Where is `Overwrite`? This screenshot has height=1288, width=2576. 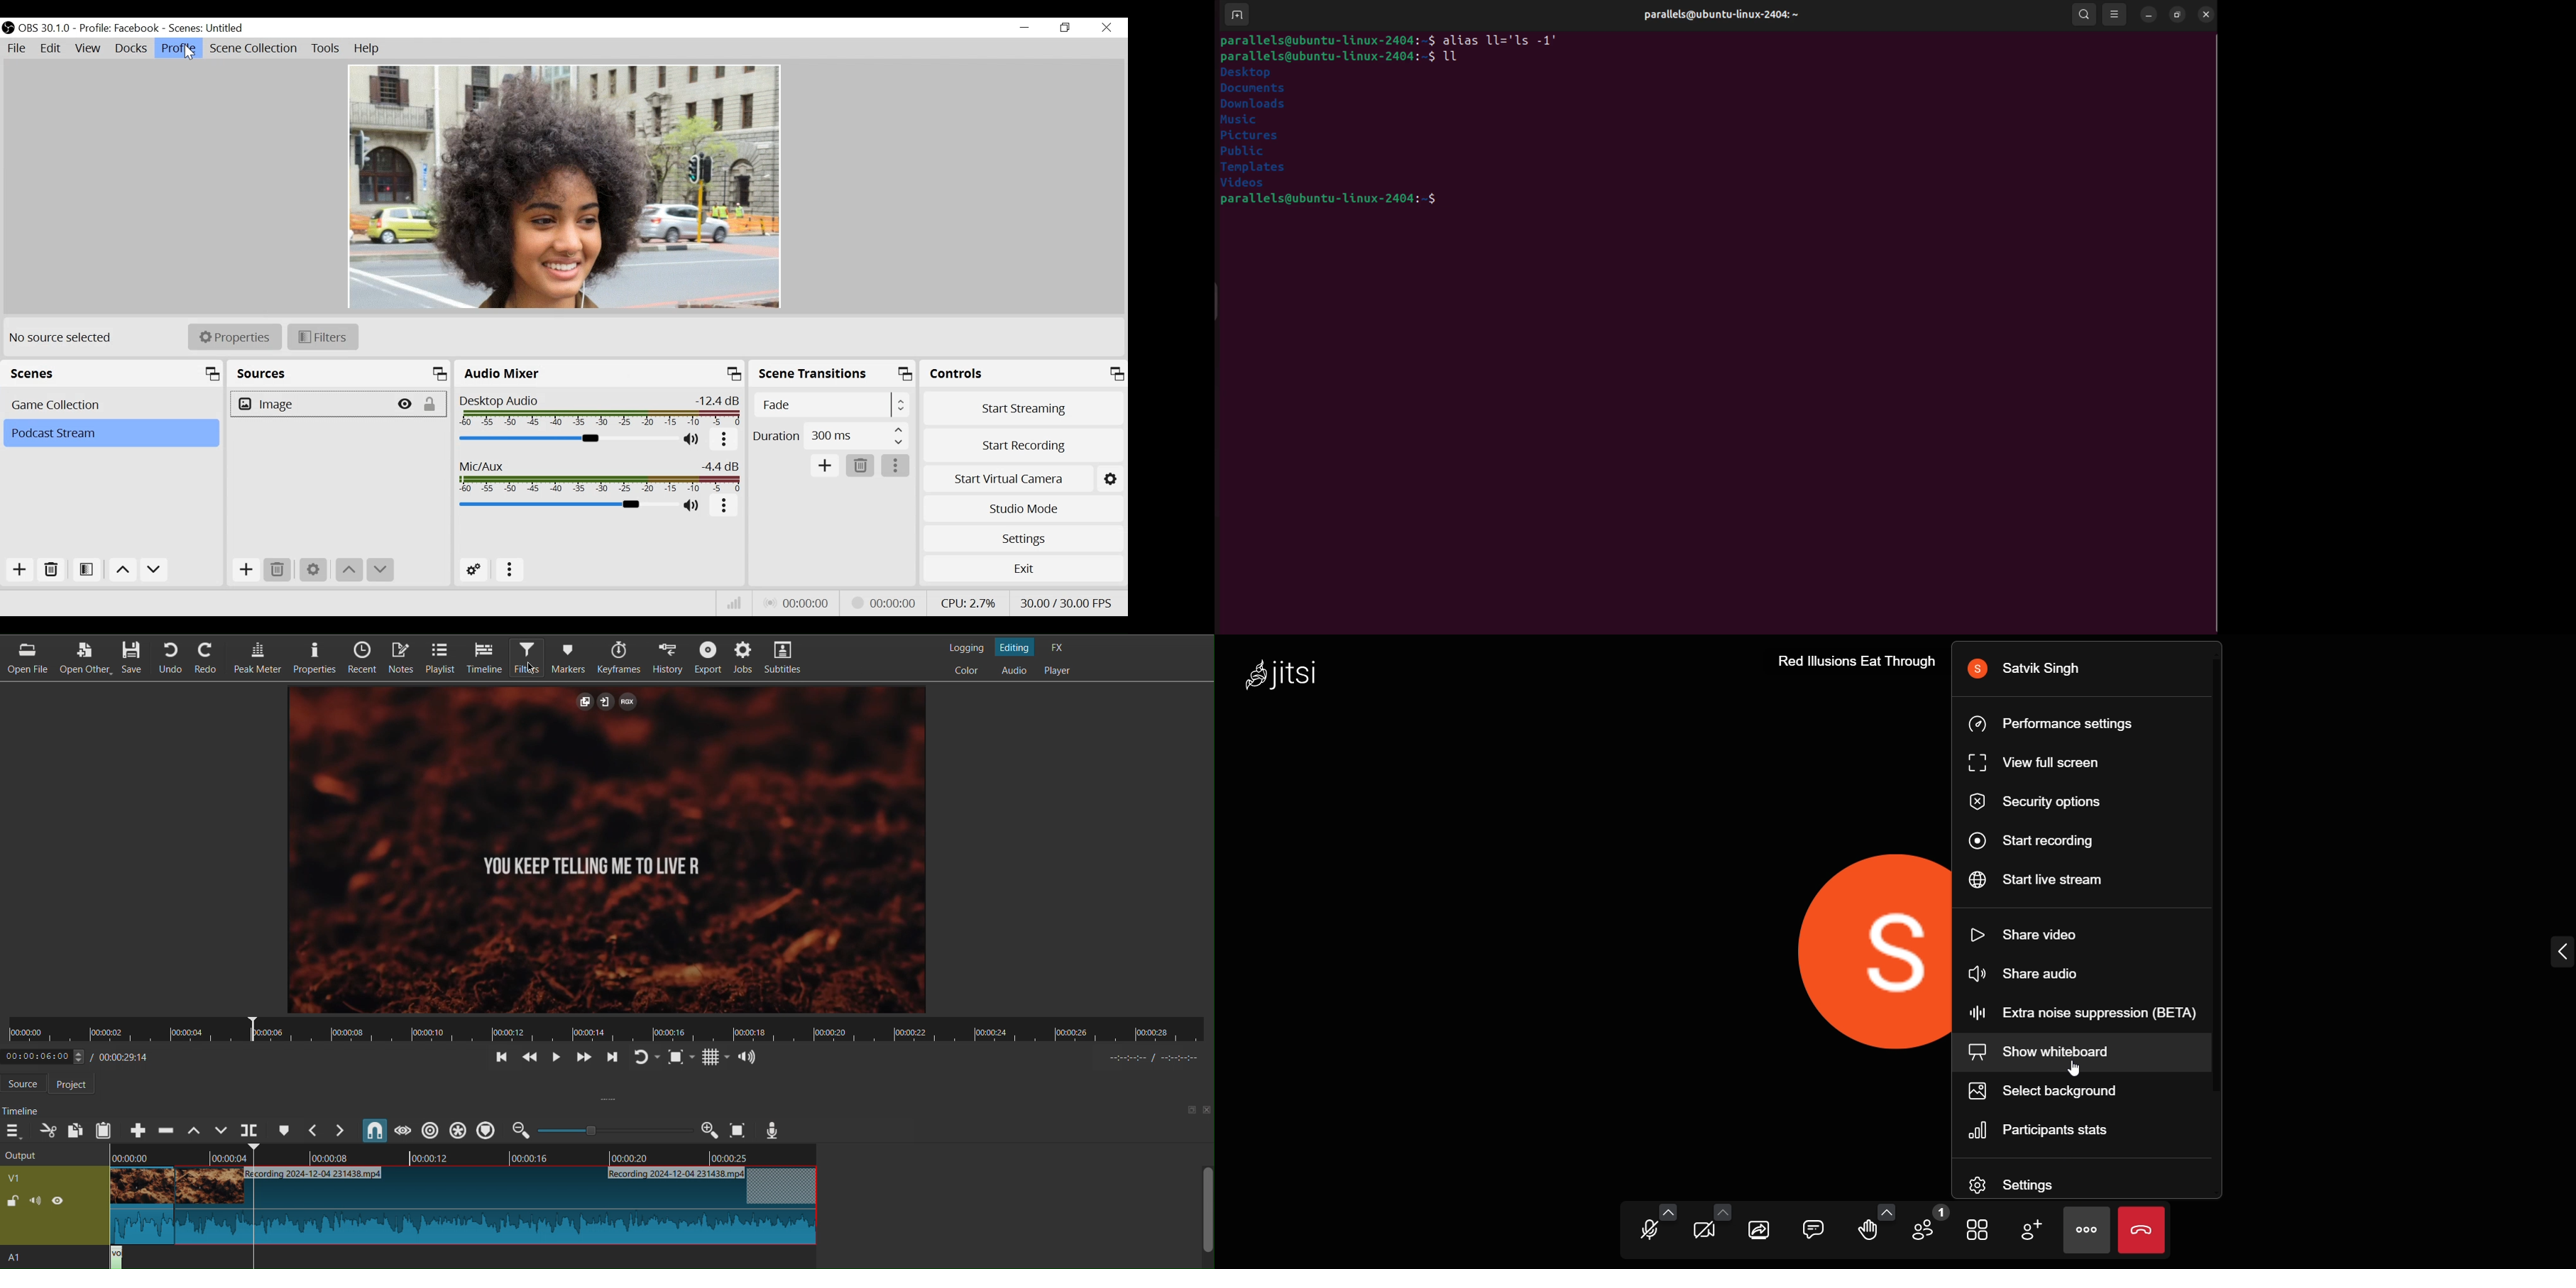 Overwrite is located at coordinates (221, 1130).